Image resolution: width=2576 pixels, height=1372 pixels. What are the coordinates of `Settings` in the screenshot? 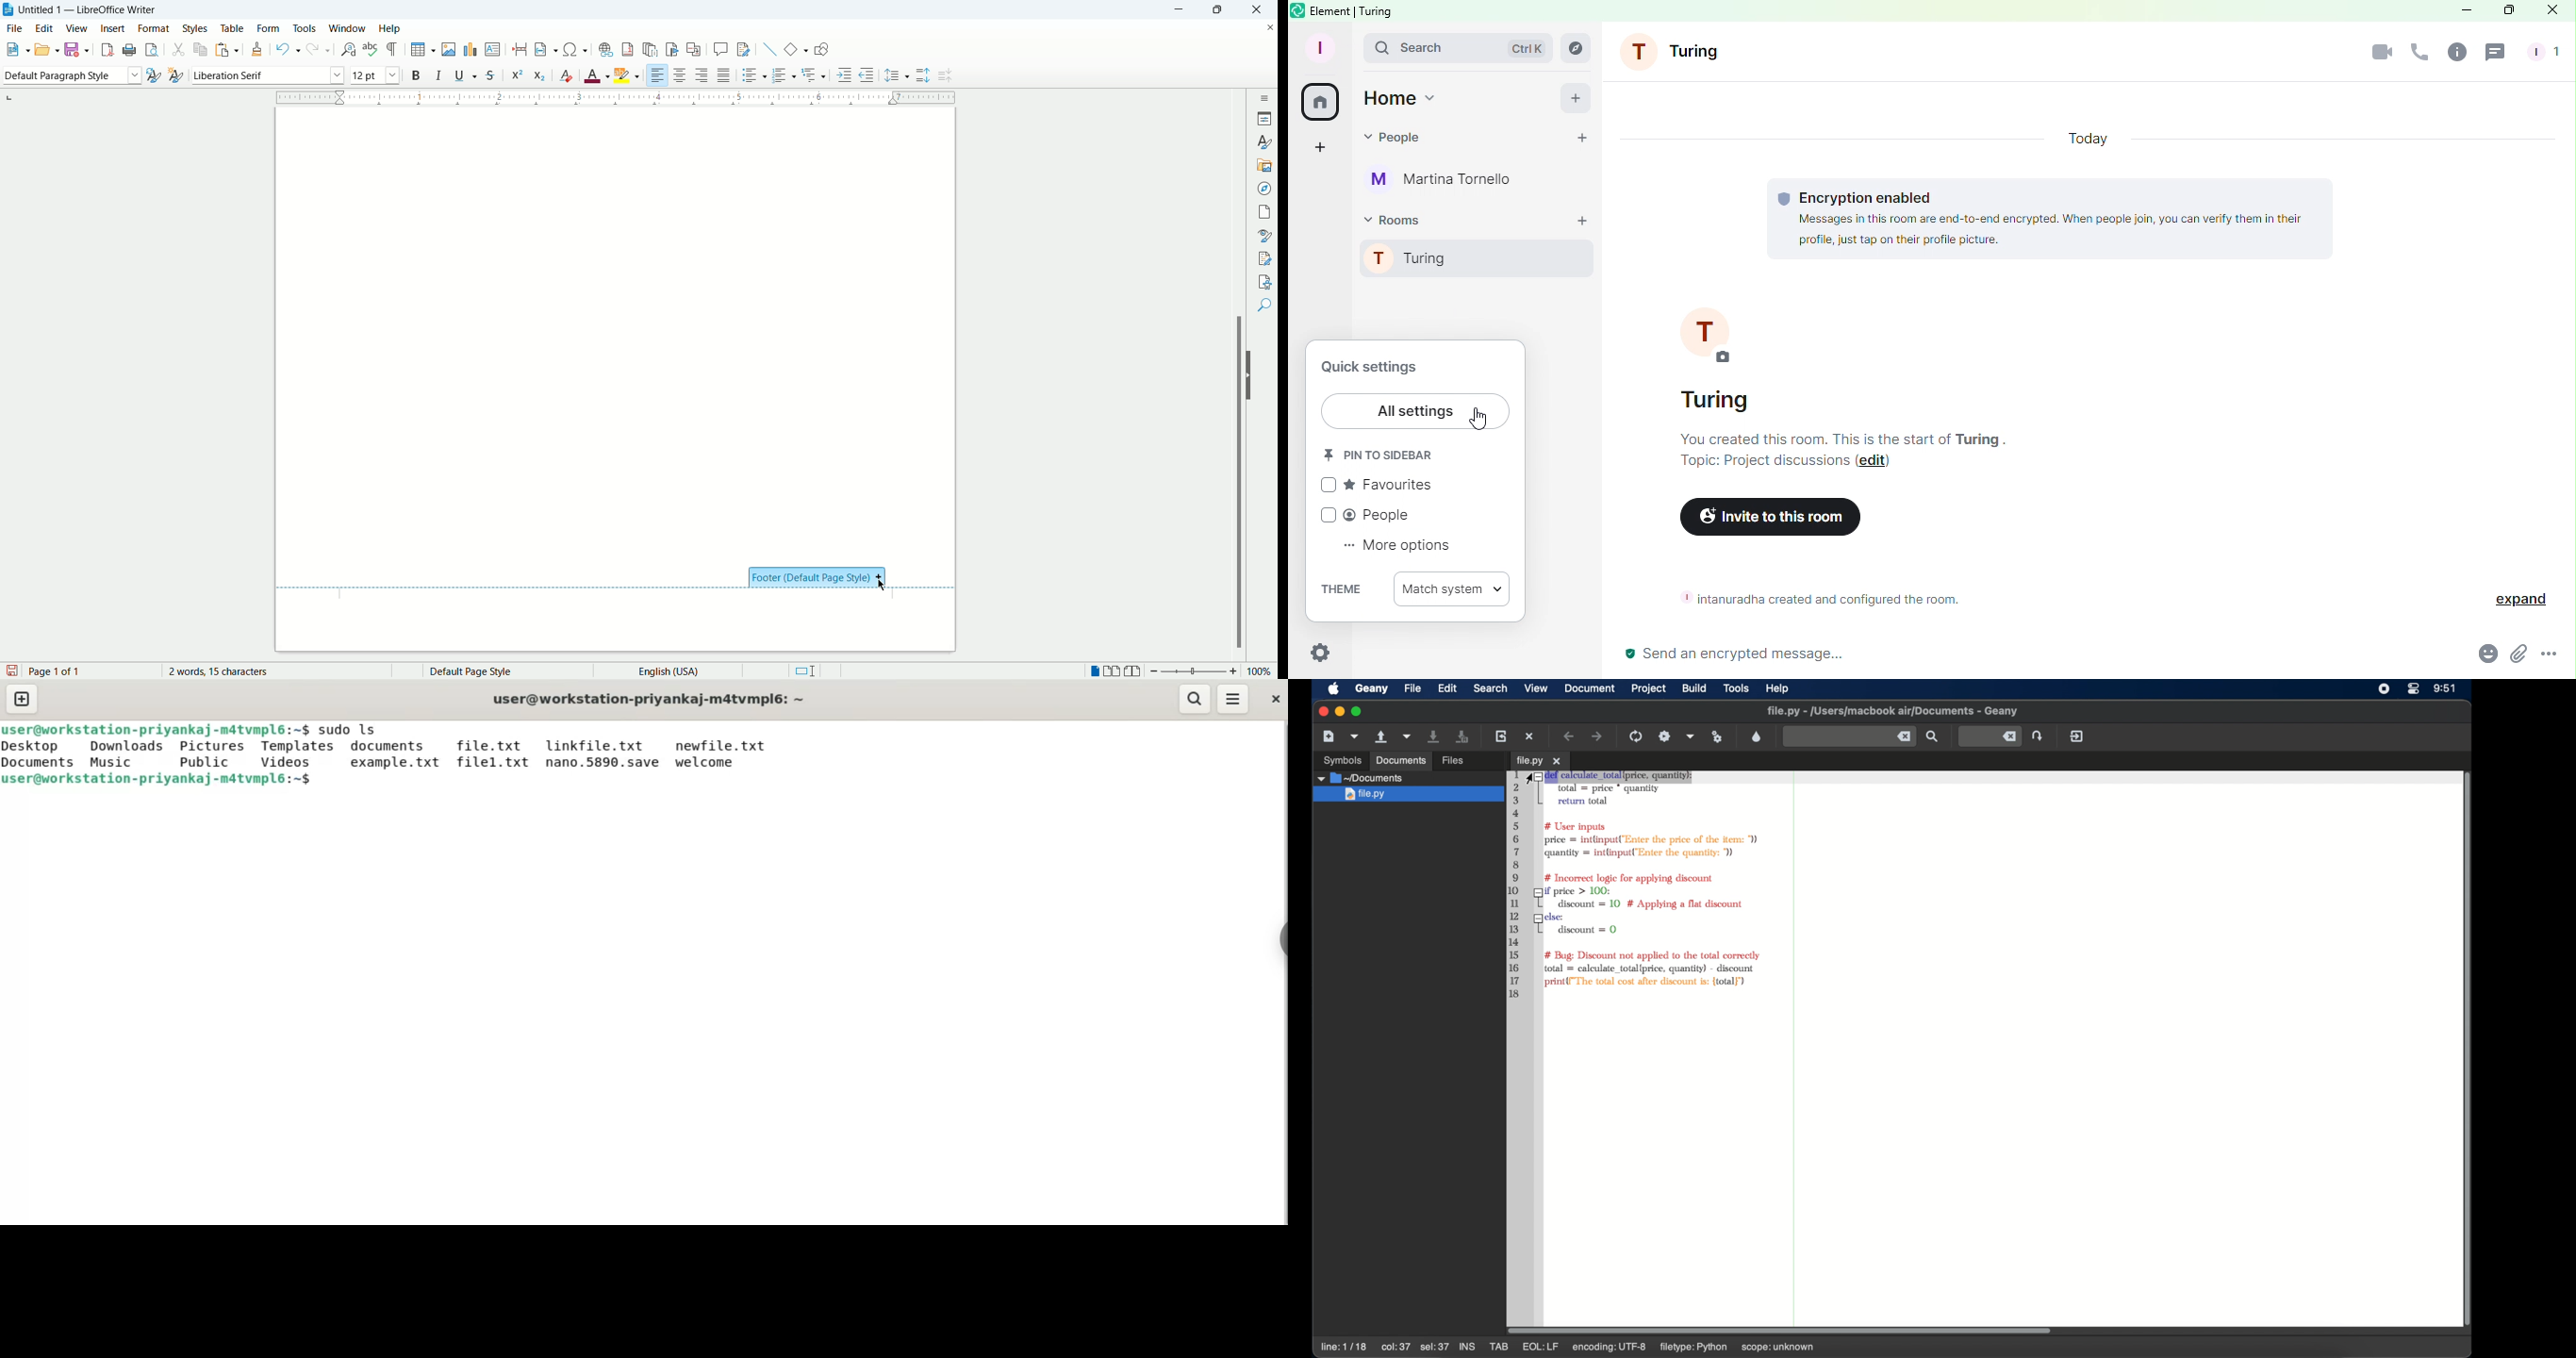 It's located at (1324, 654).